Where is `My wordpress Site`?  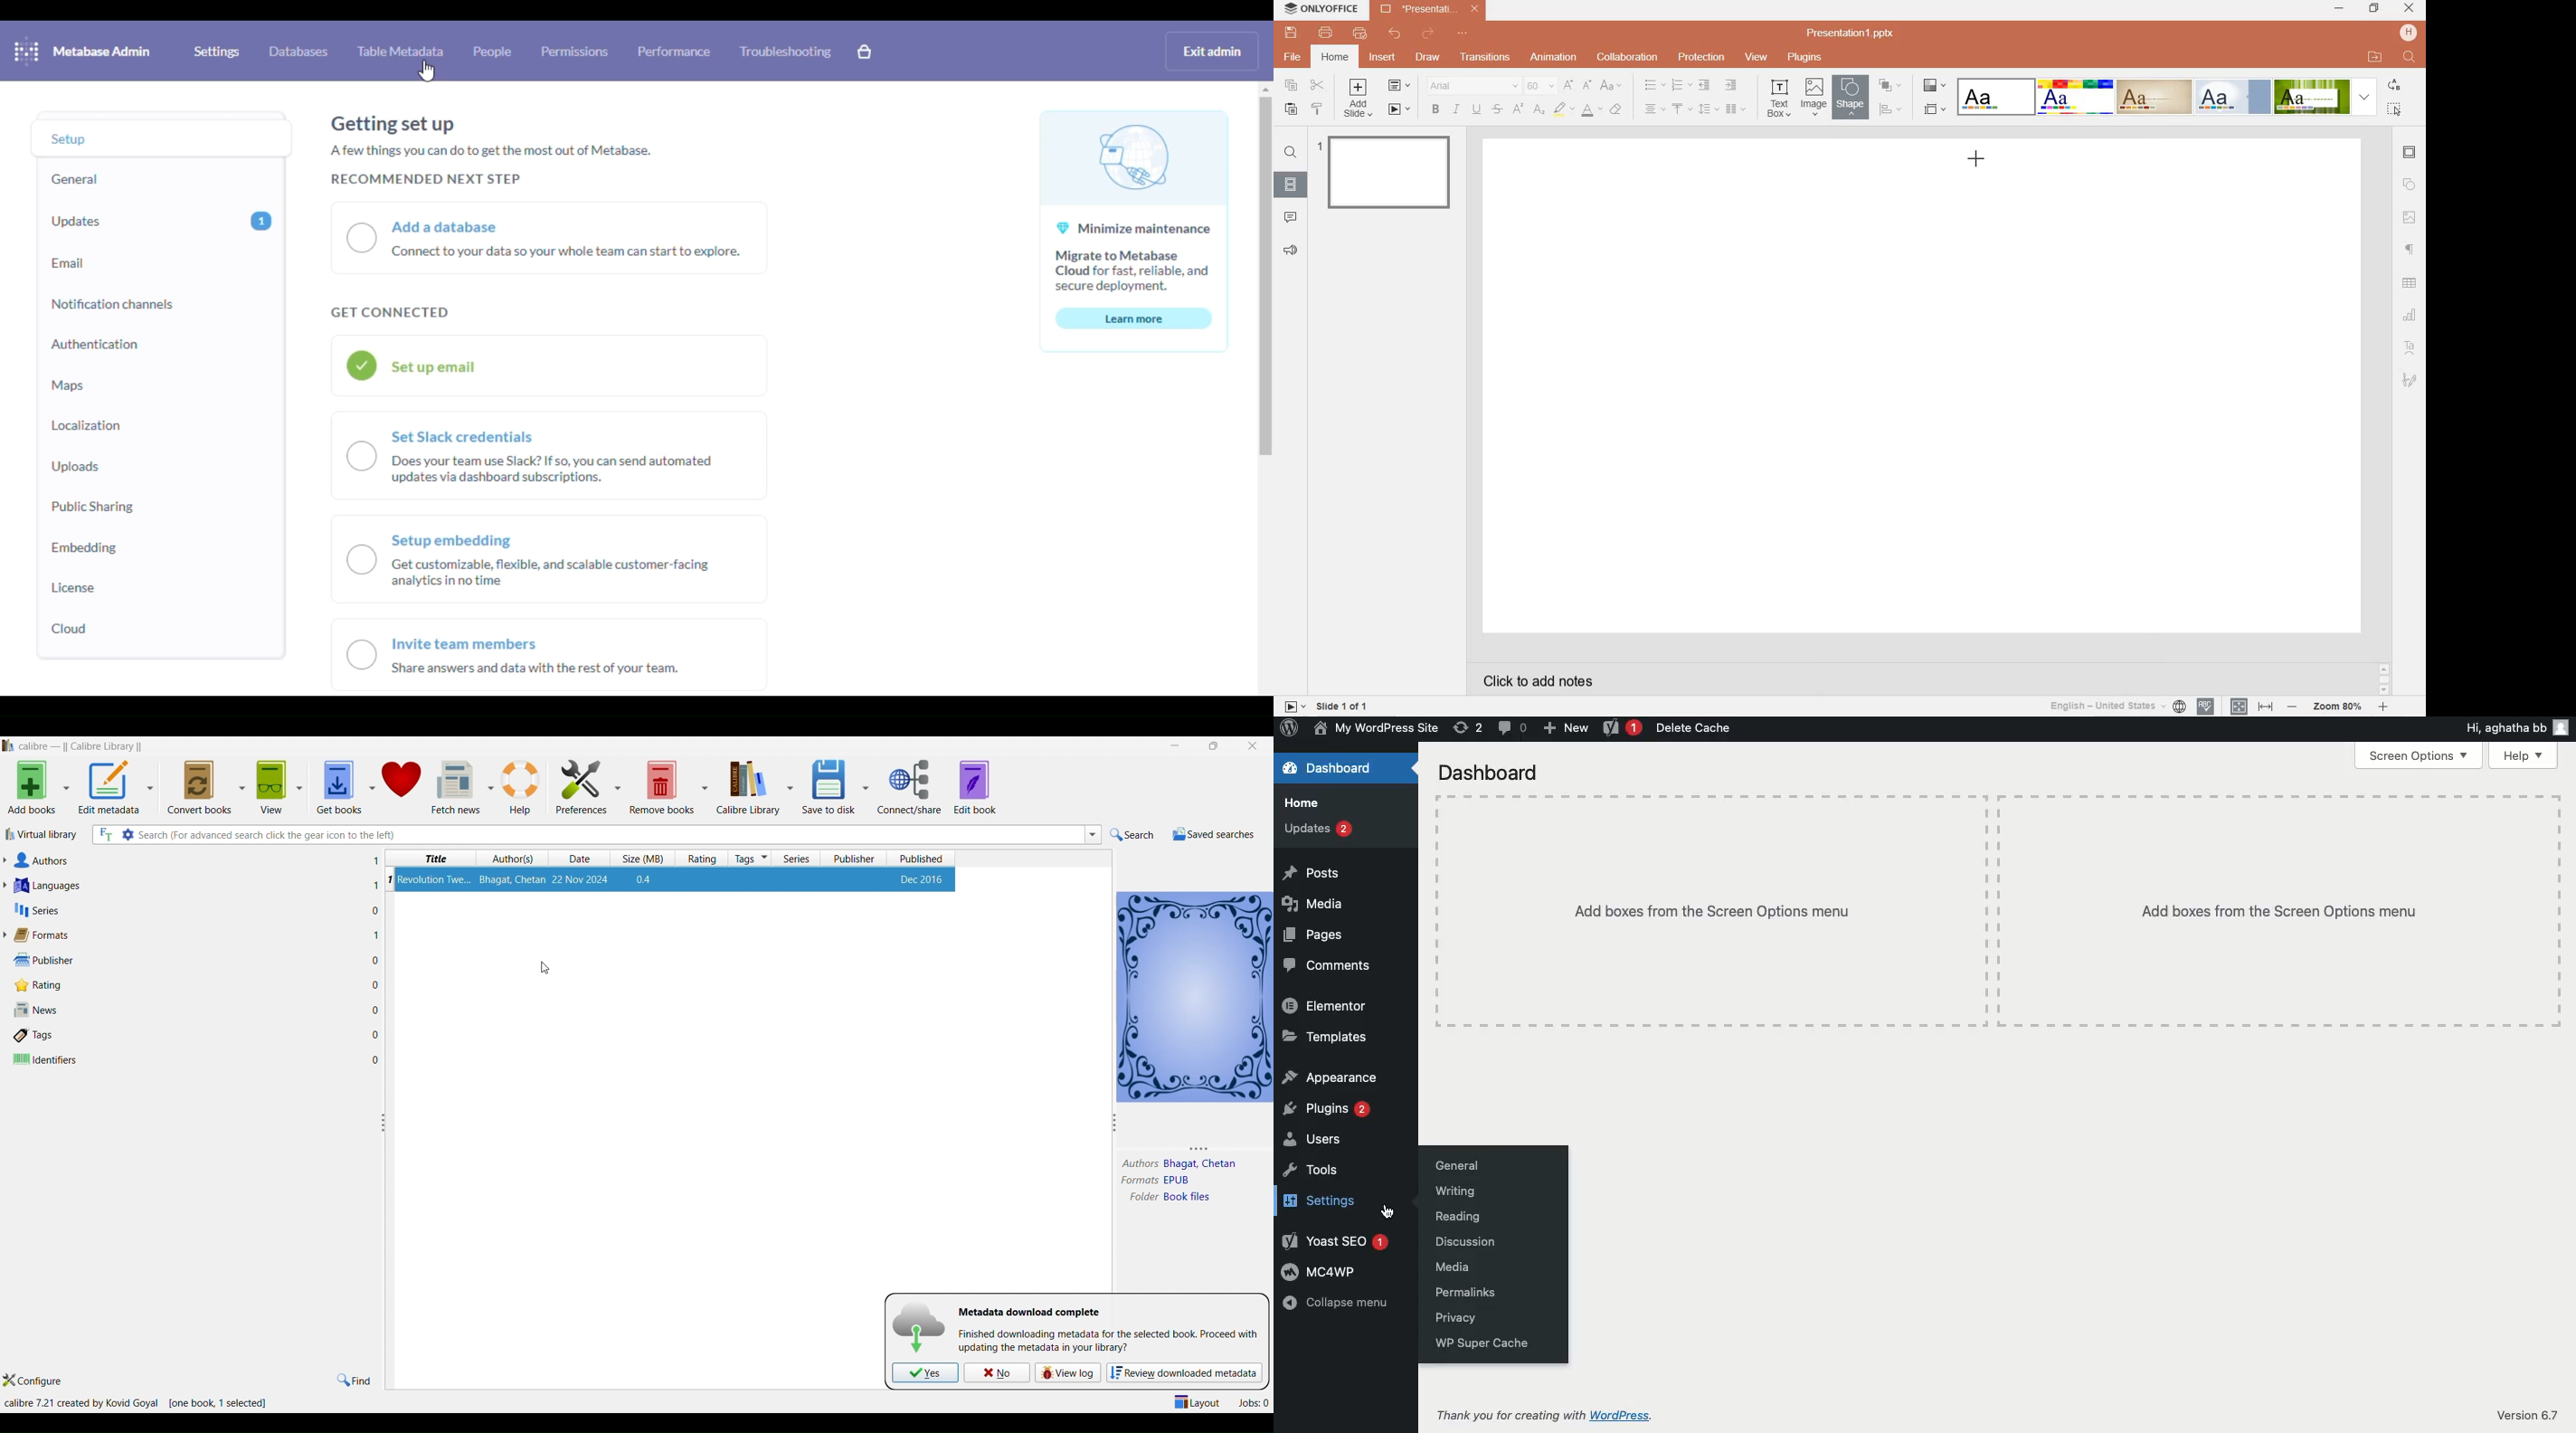 My wordpress Site is located at coordinates (1374, 727).